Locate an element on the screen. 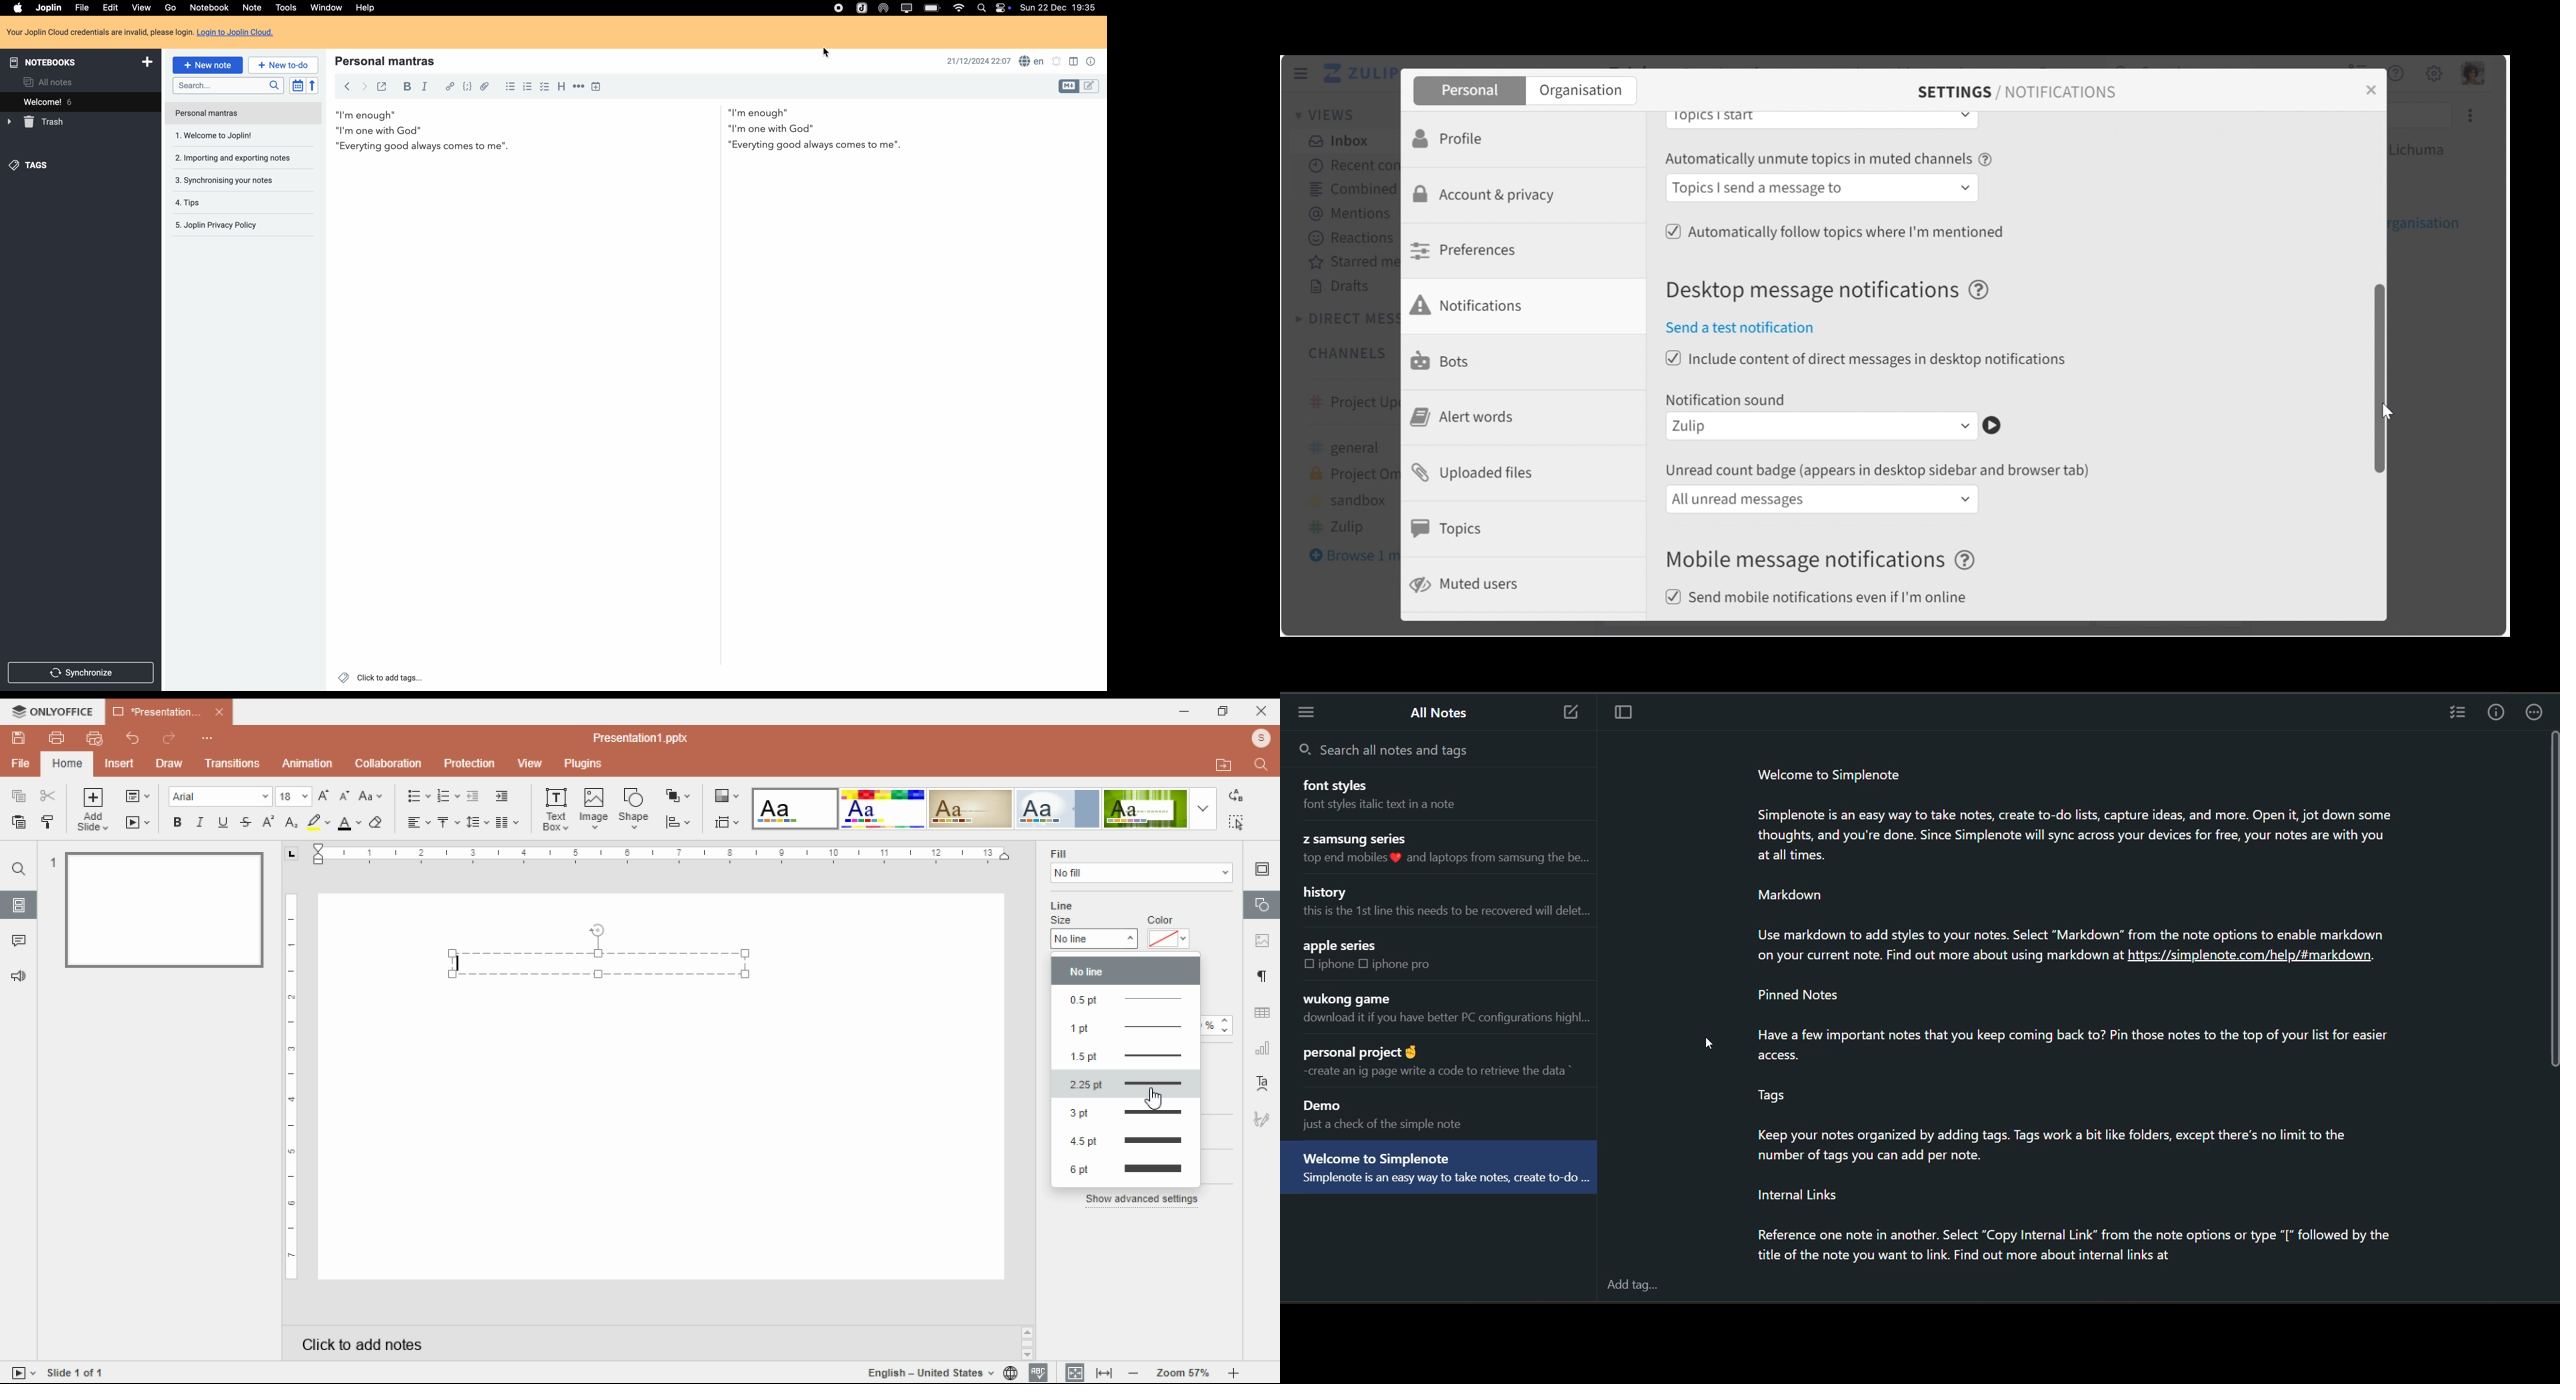 Image resolution: width=2576 pixels, height=1400 pixels. checkbox is located at coordinates (1303, 964).